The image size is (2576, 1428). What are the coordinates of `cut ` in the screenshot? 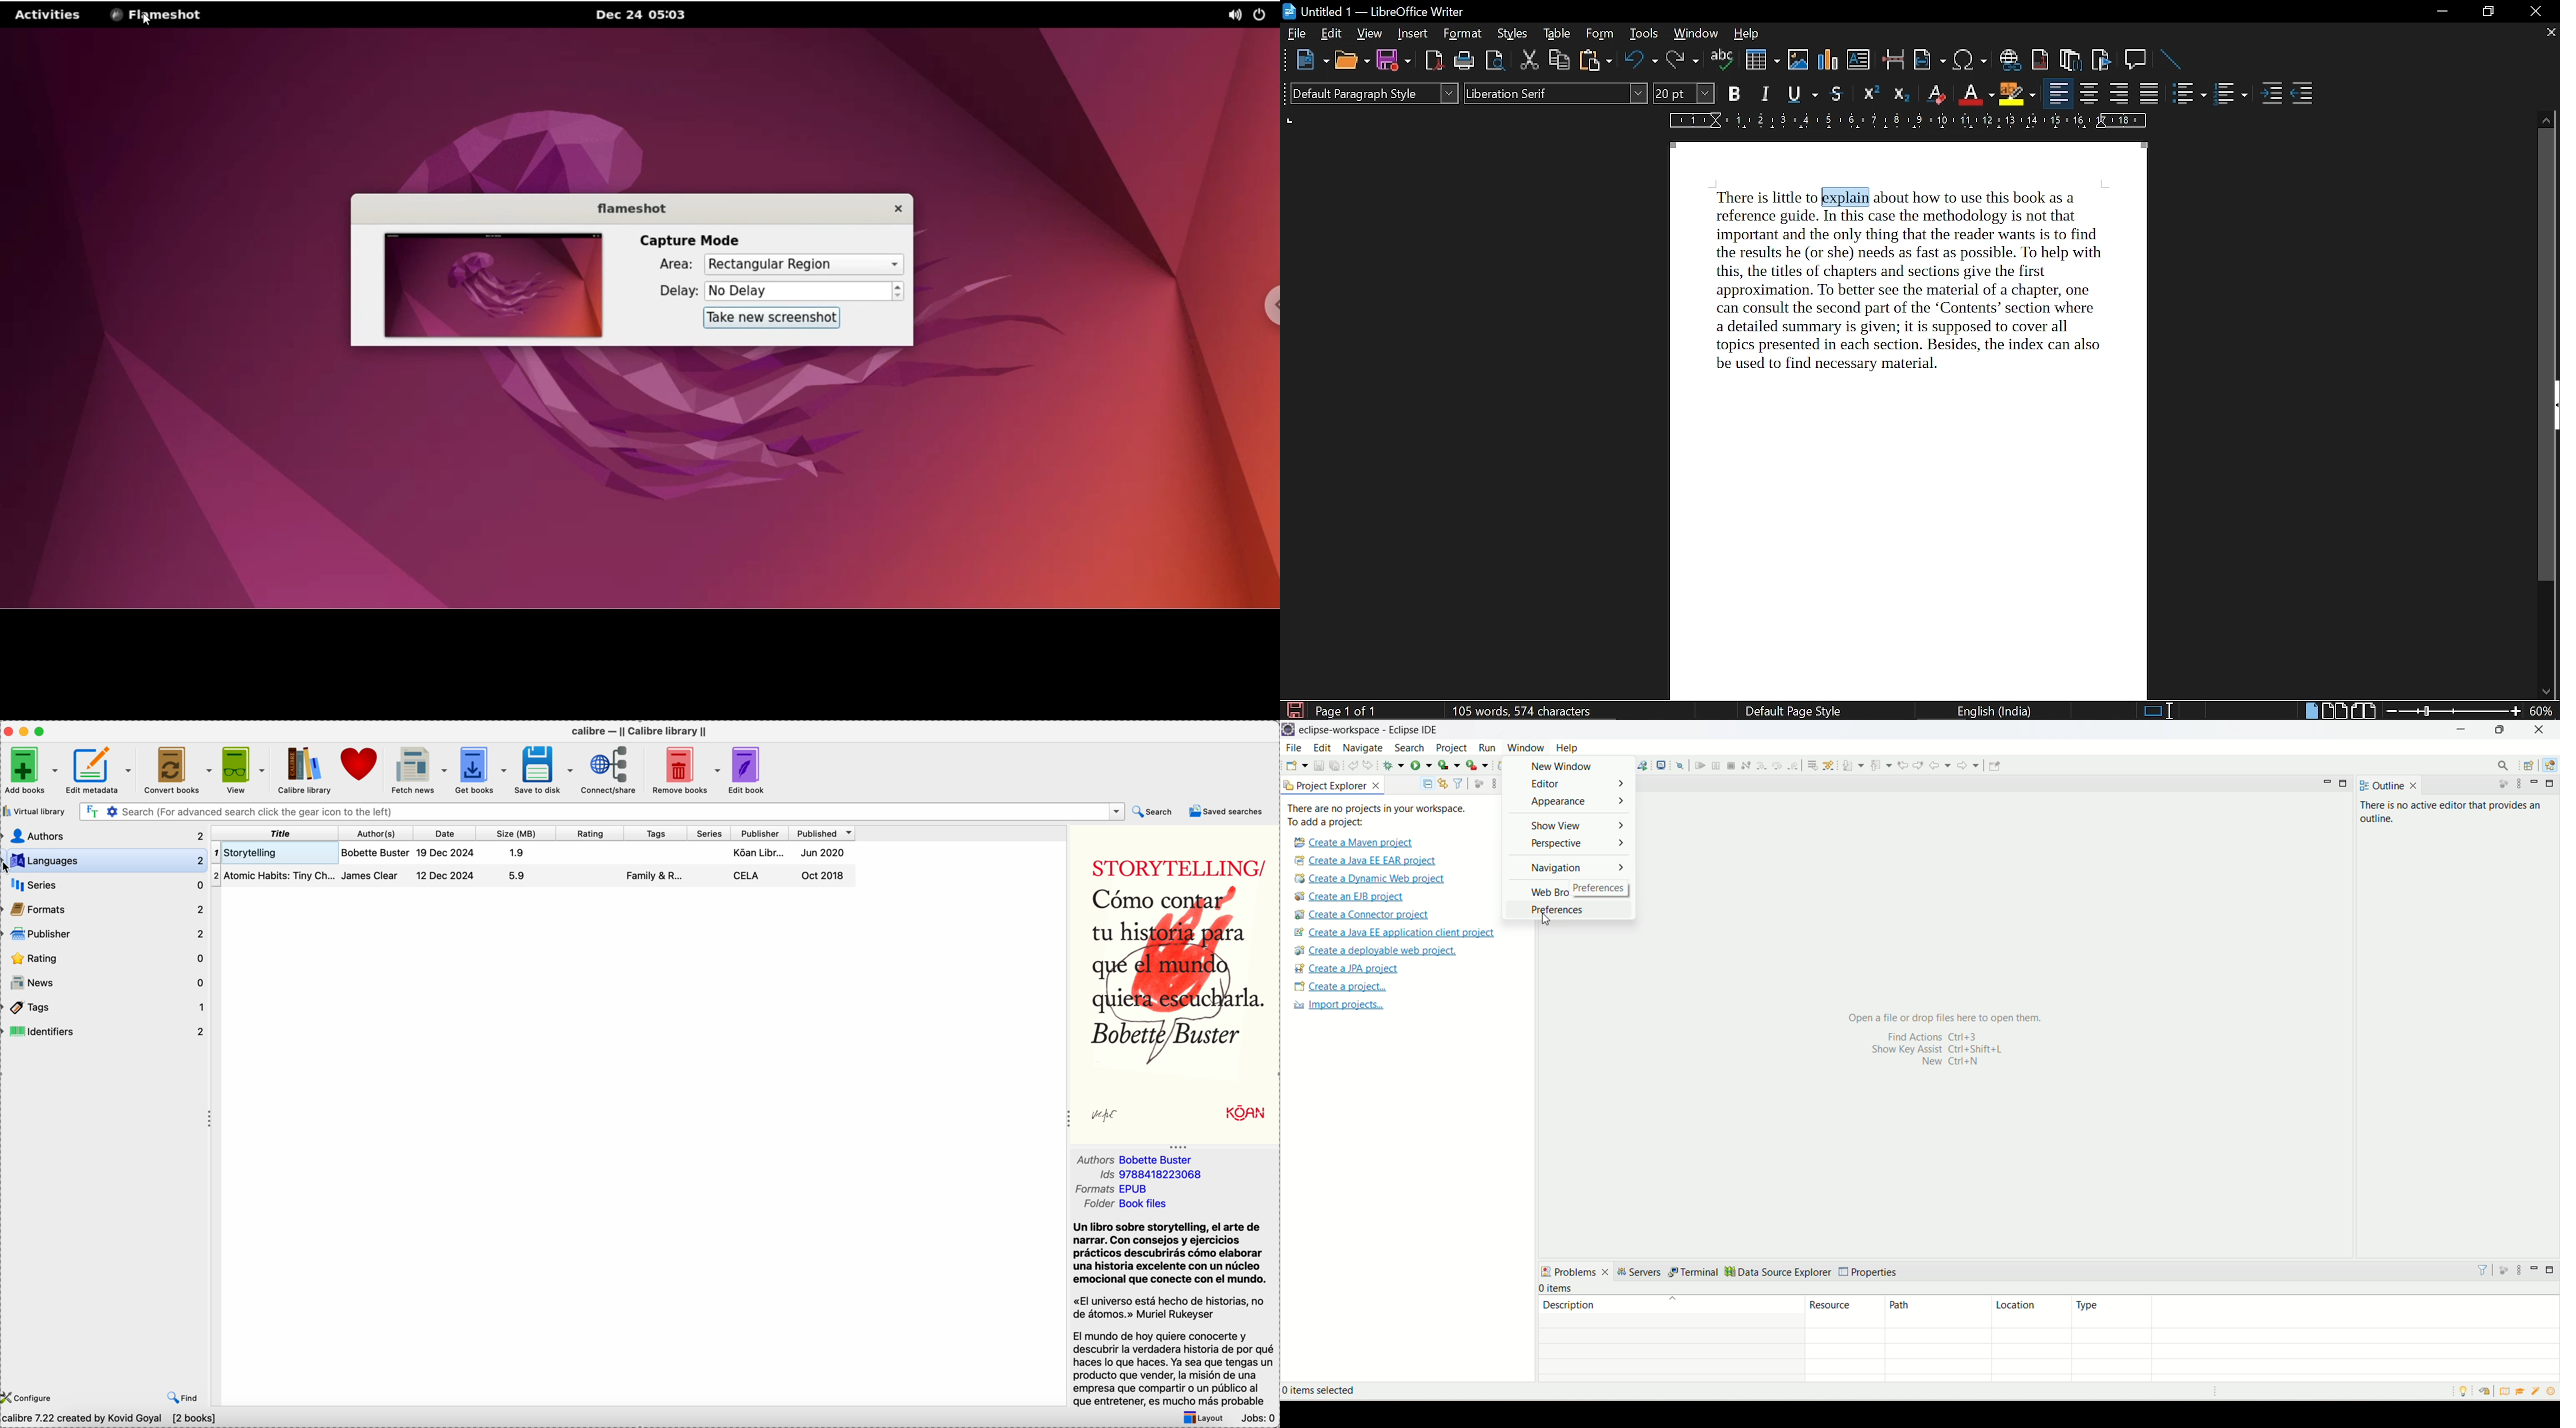 It's located at (1529, 62).